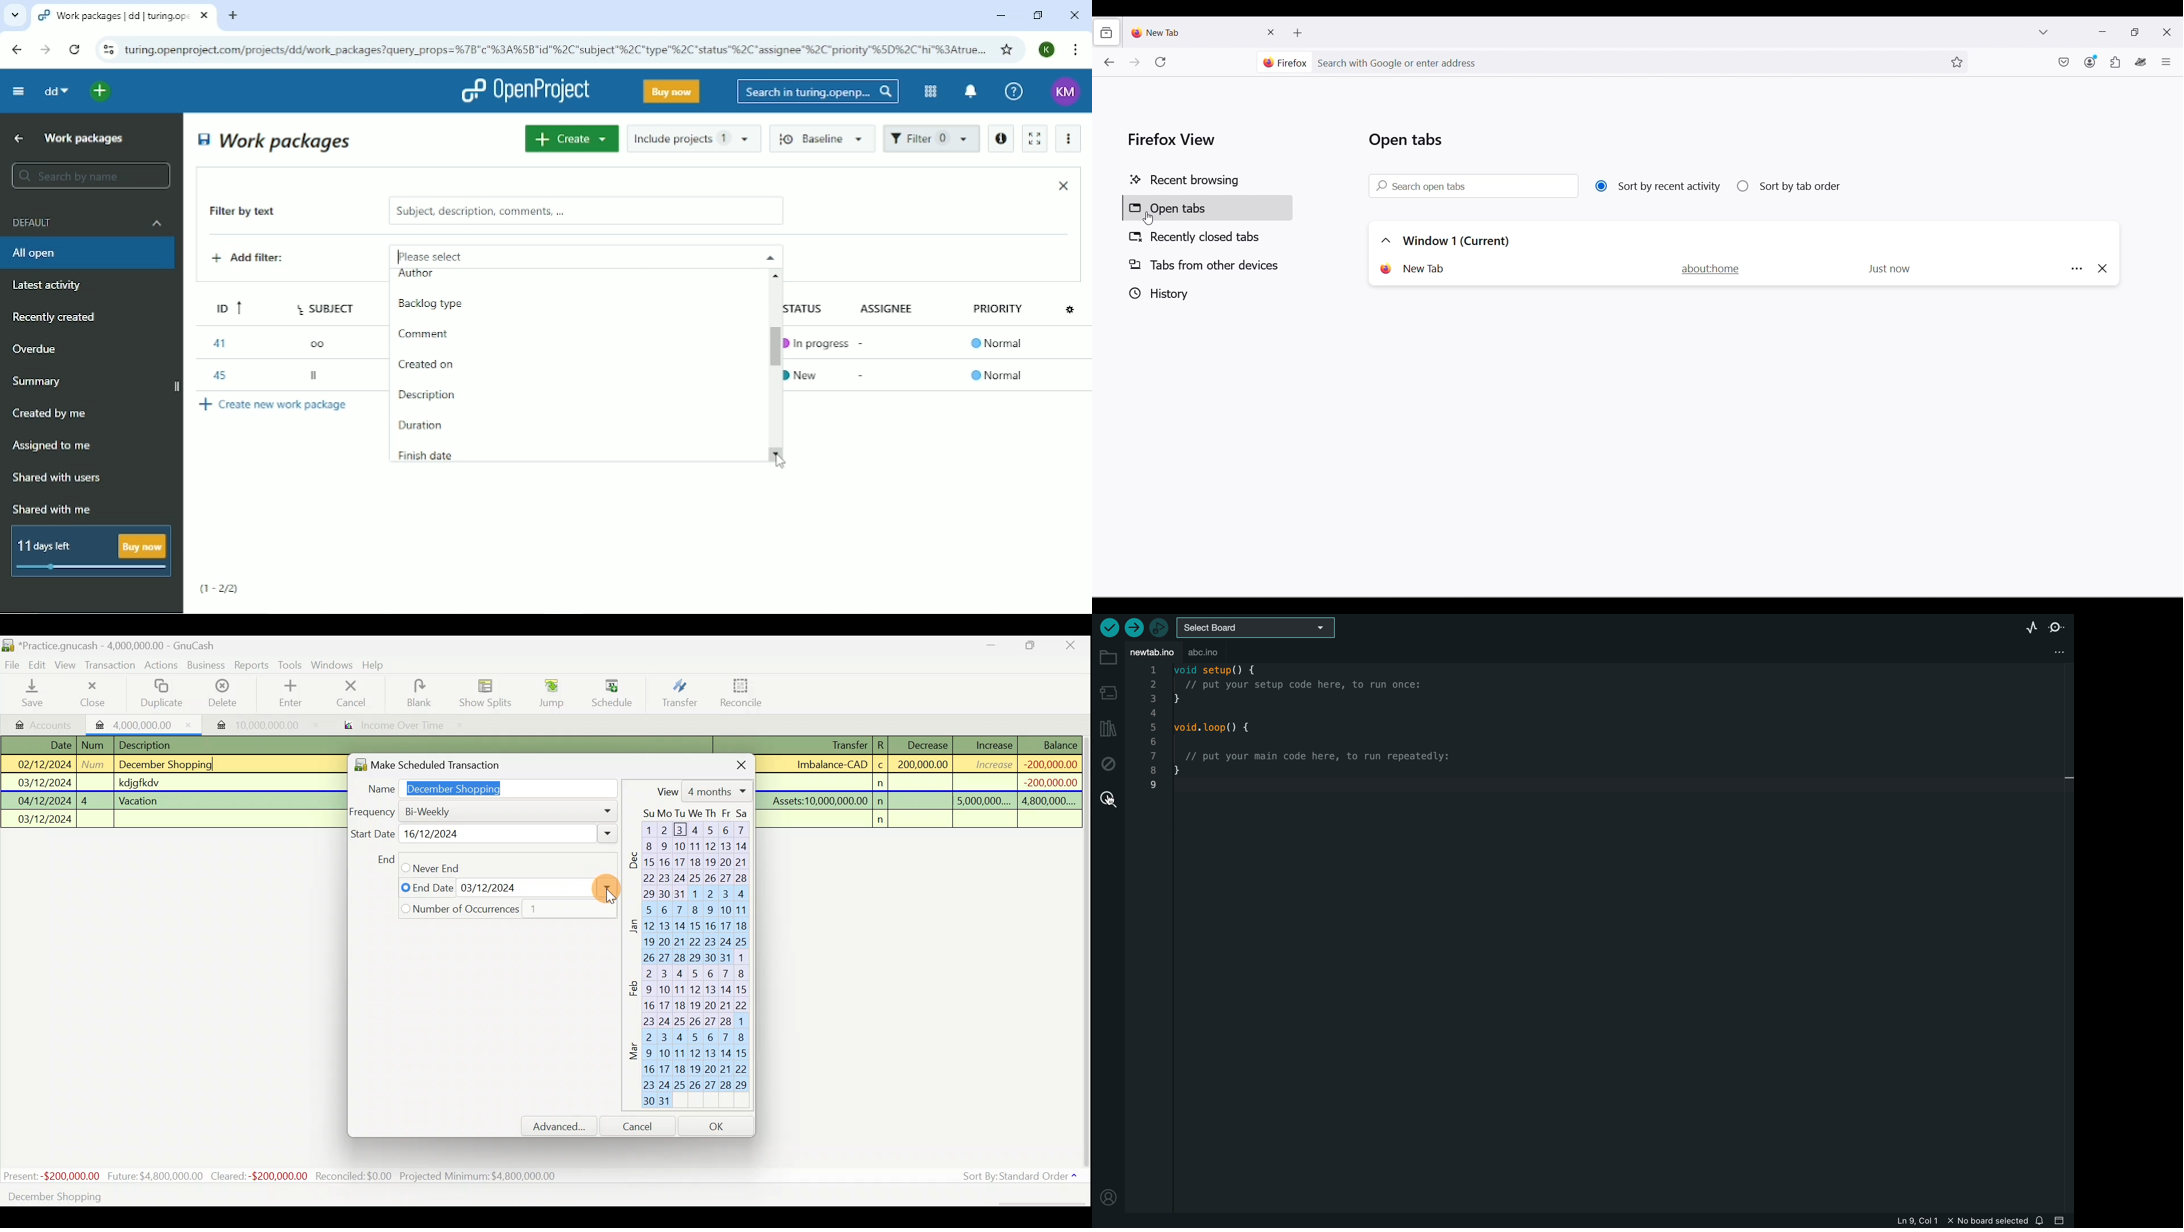  What do you see at coordinates (926, 782) in the screenshot?
I see `Transaction details` at bounding box center [926, 782].